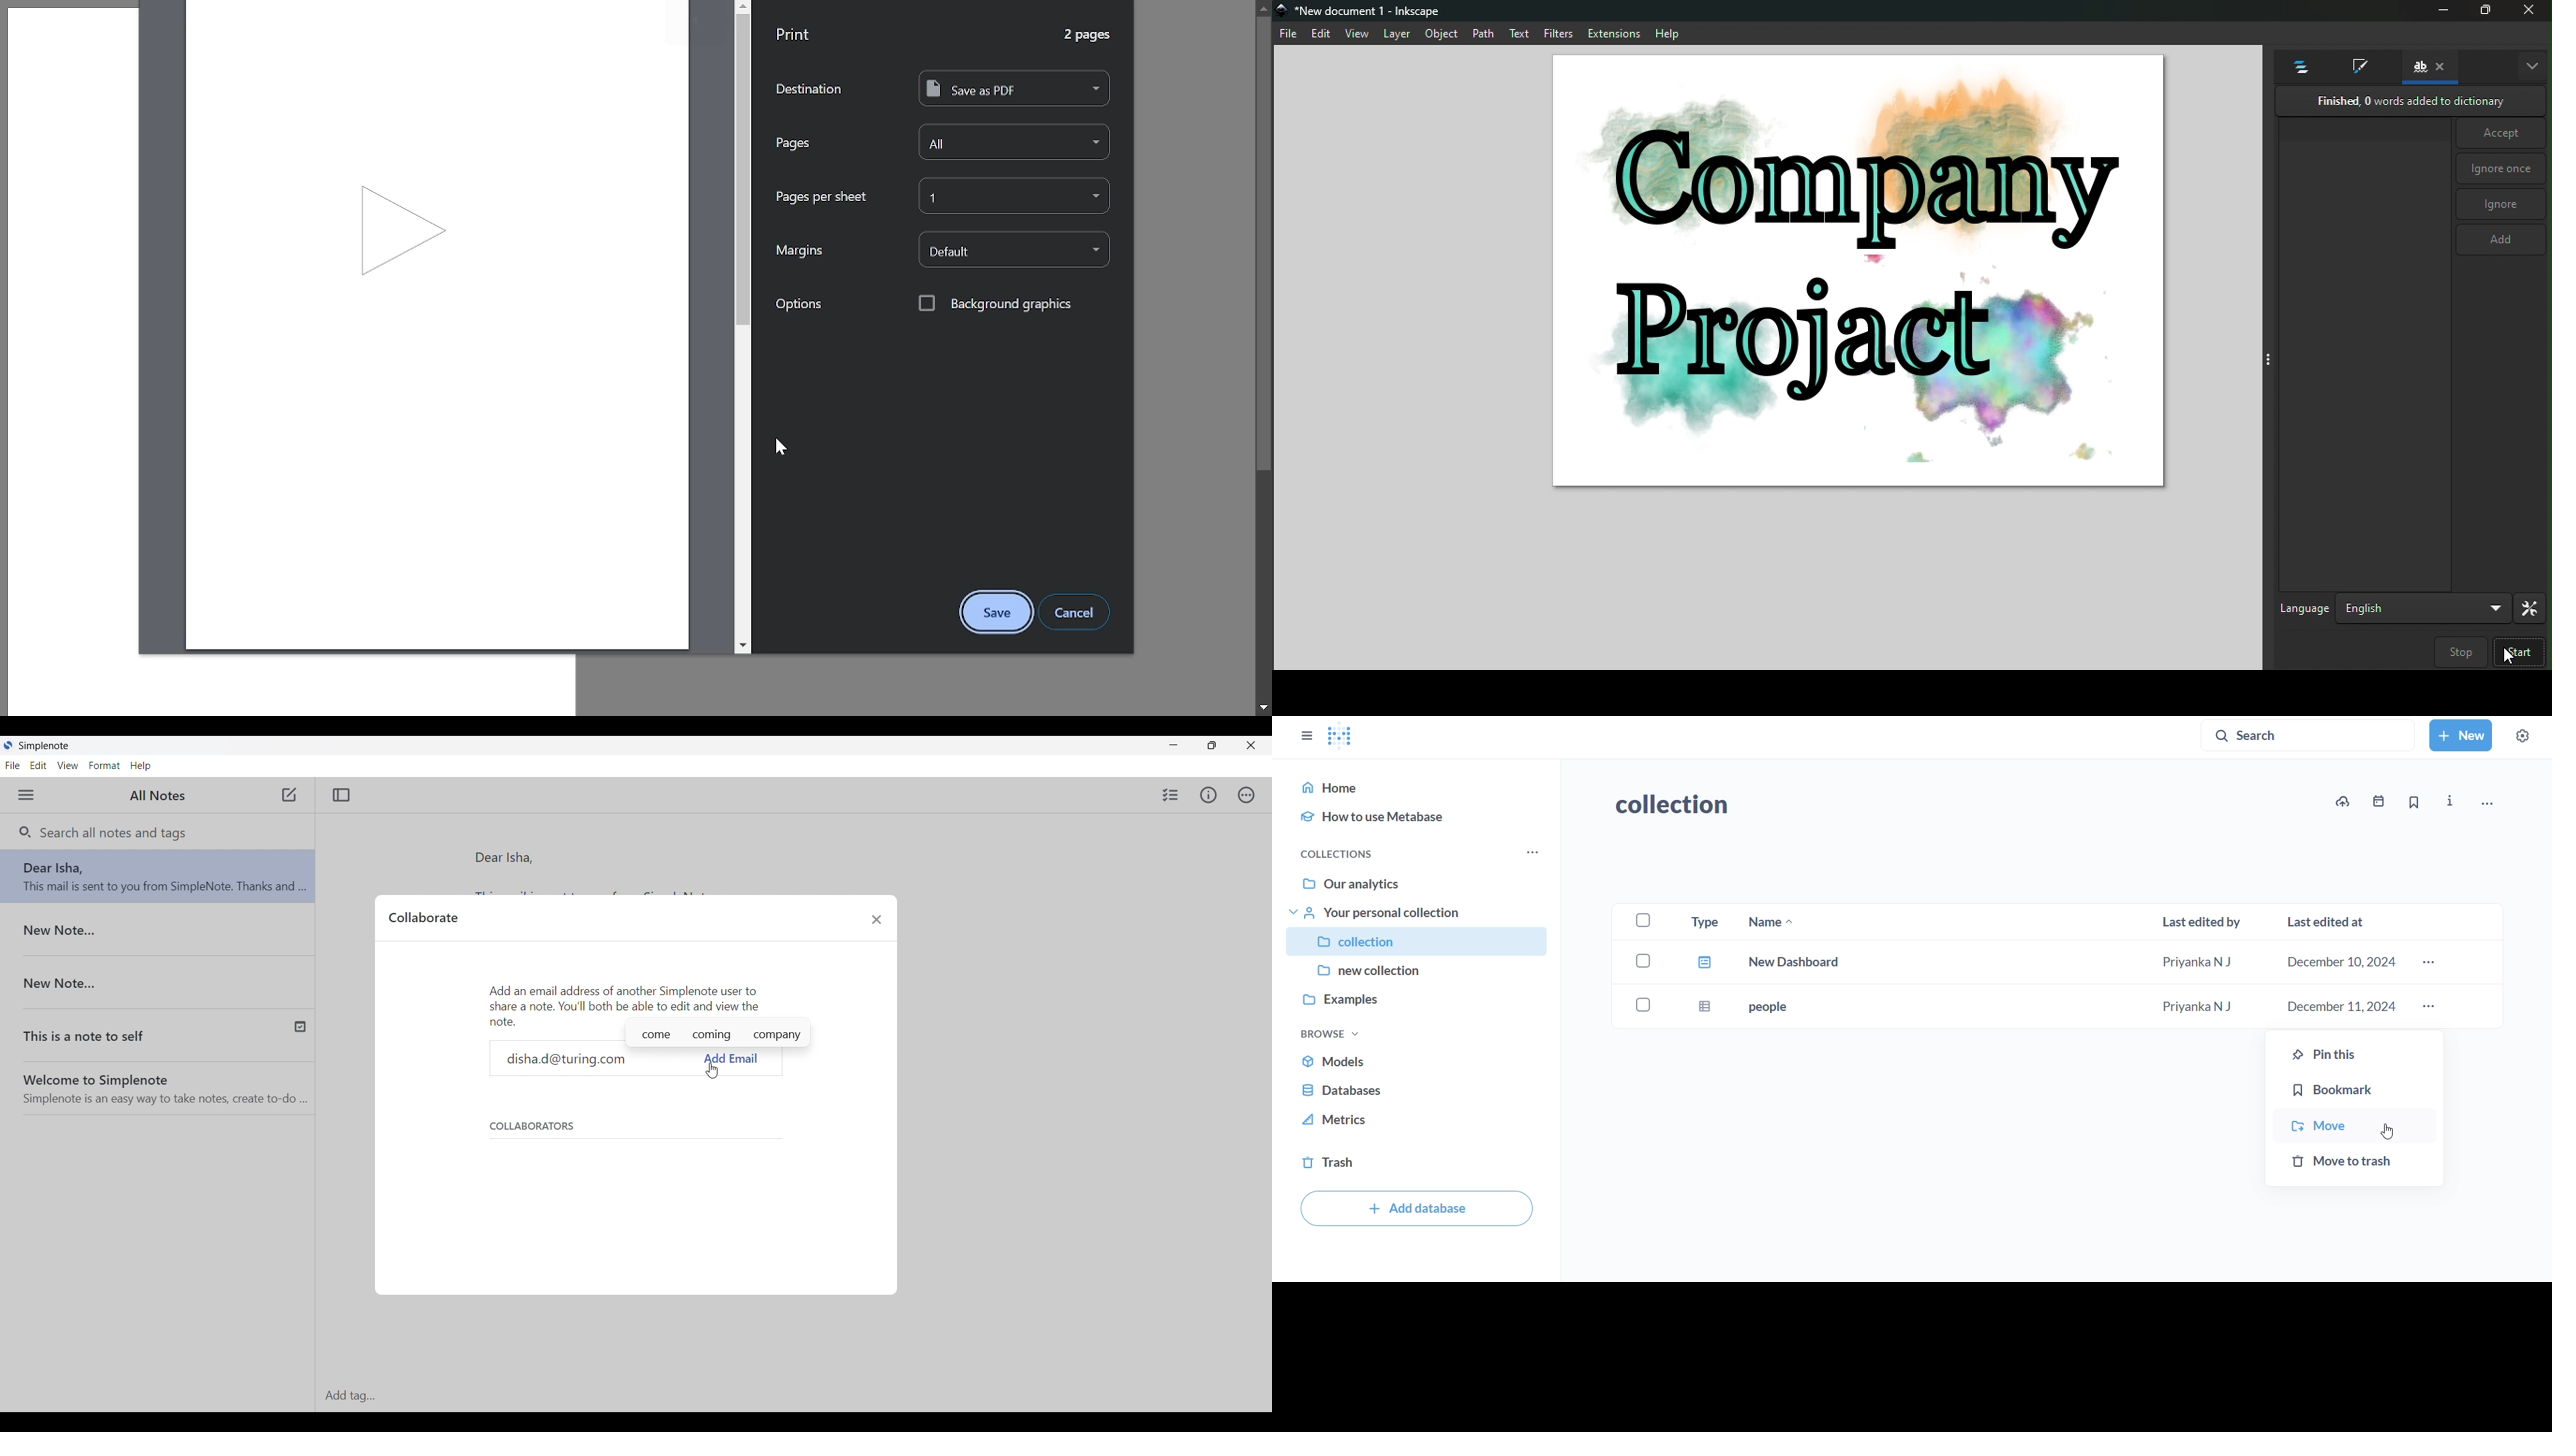 The image size is (2576, 1456). What do you see at coordinates (743, 171) in the screenshot?
I see `Vertical scrollbar` at bounding box center [743, 171].